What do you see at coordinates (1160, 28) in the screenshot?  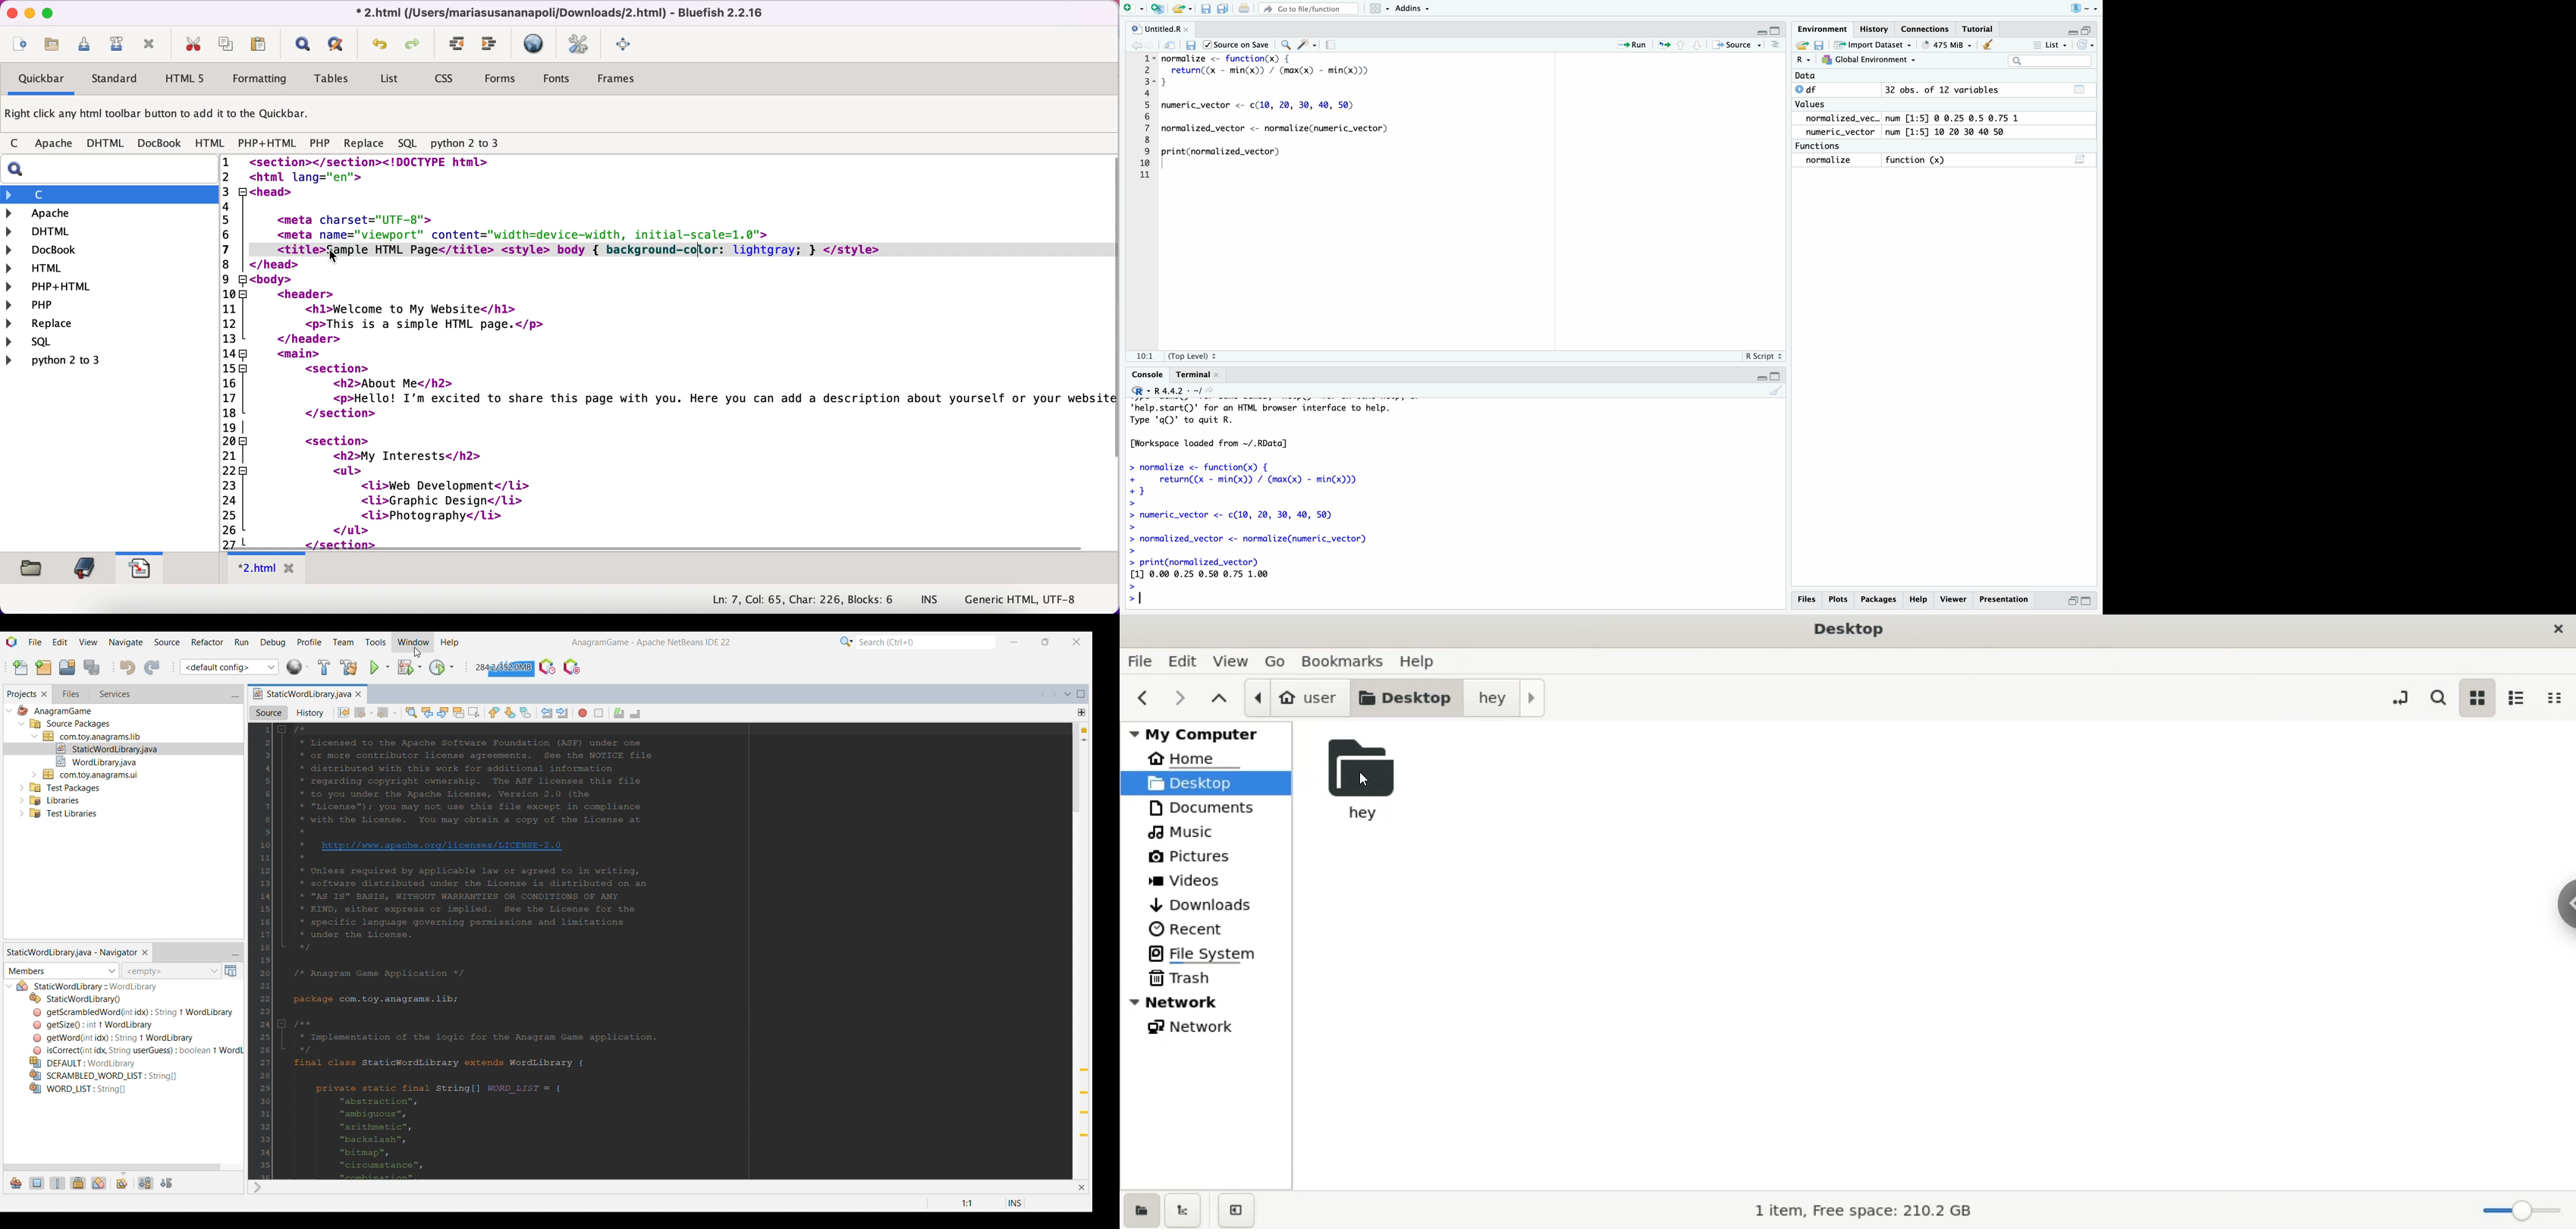 I see `Untitled.R` at bounding box center [1160, 28].